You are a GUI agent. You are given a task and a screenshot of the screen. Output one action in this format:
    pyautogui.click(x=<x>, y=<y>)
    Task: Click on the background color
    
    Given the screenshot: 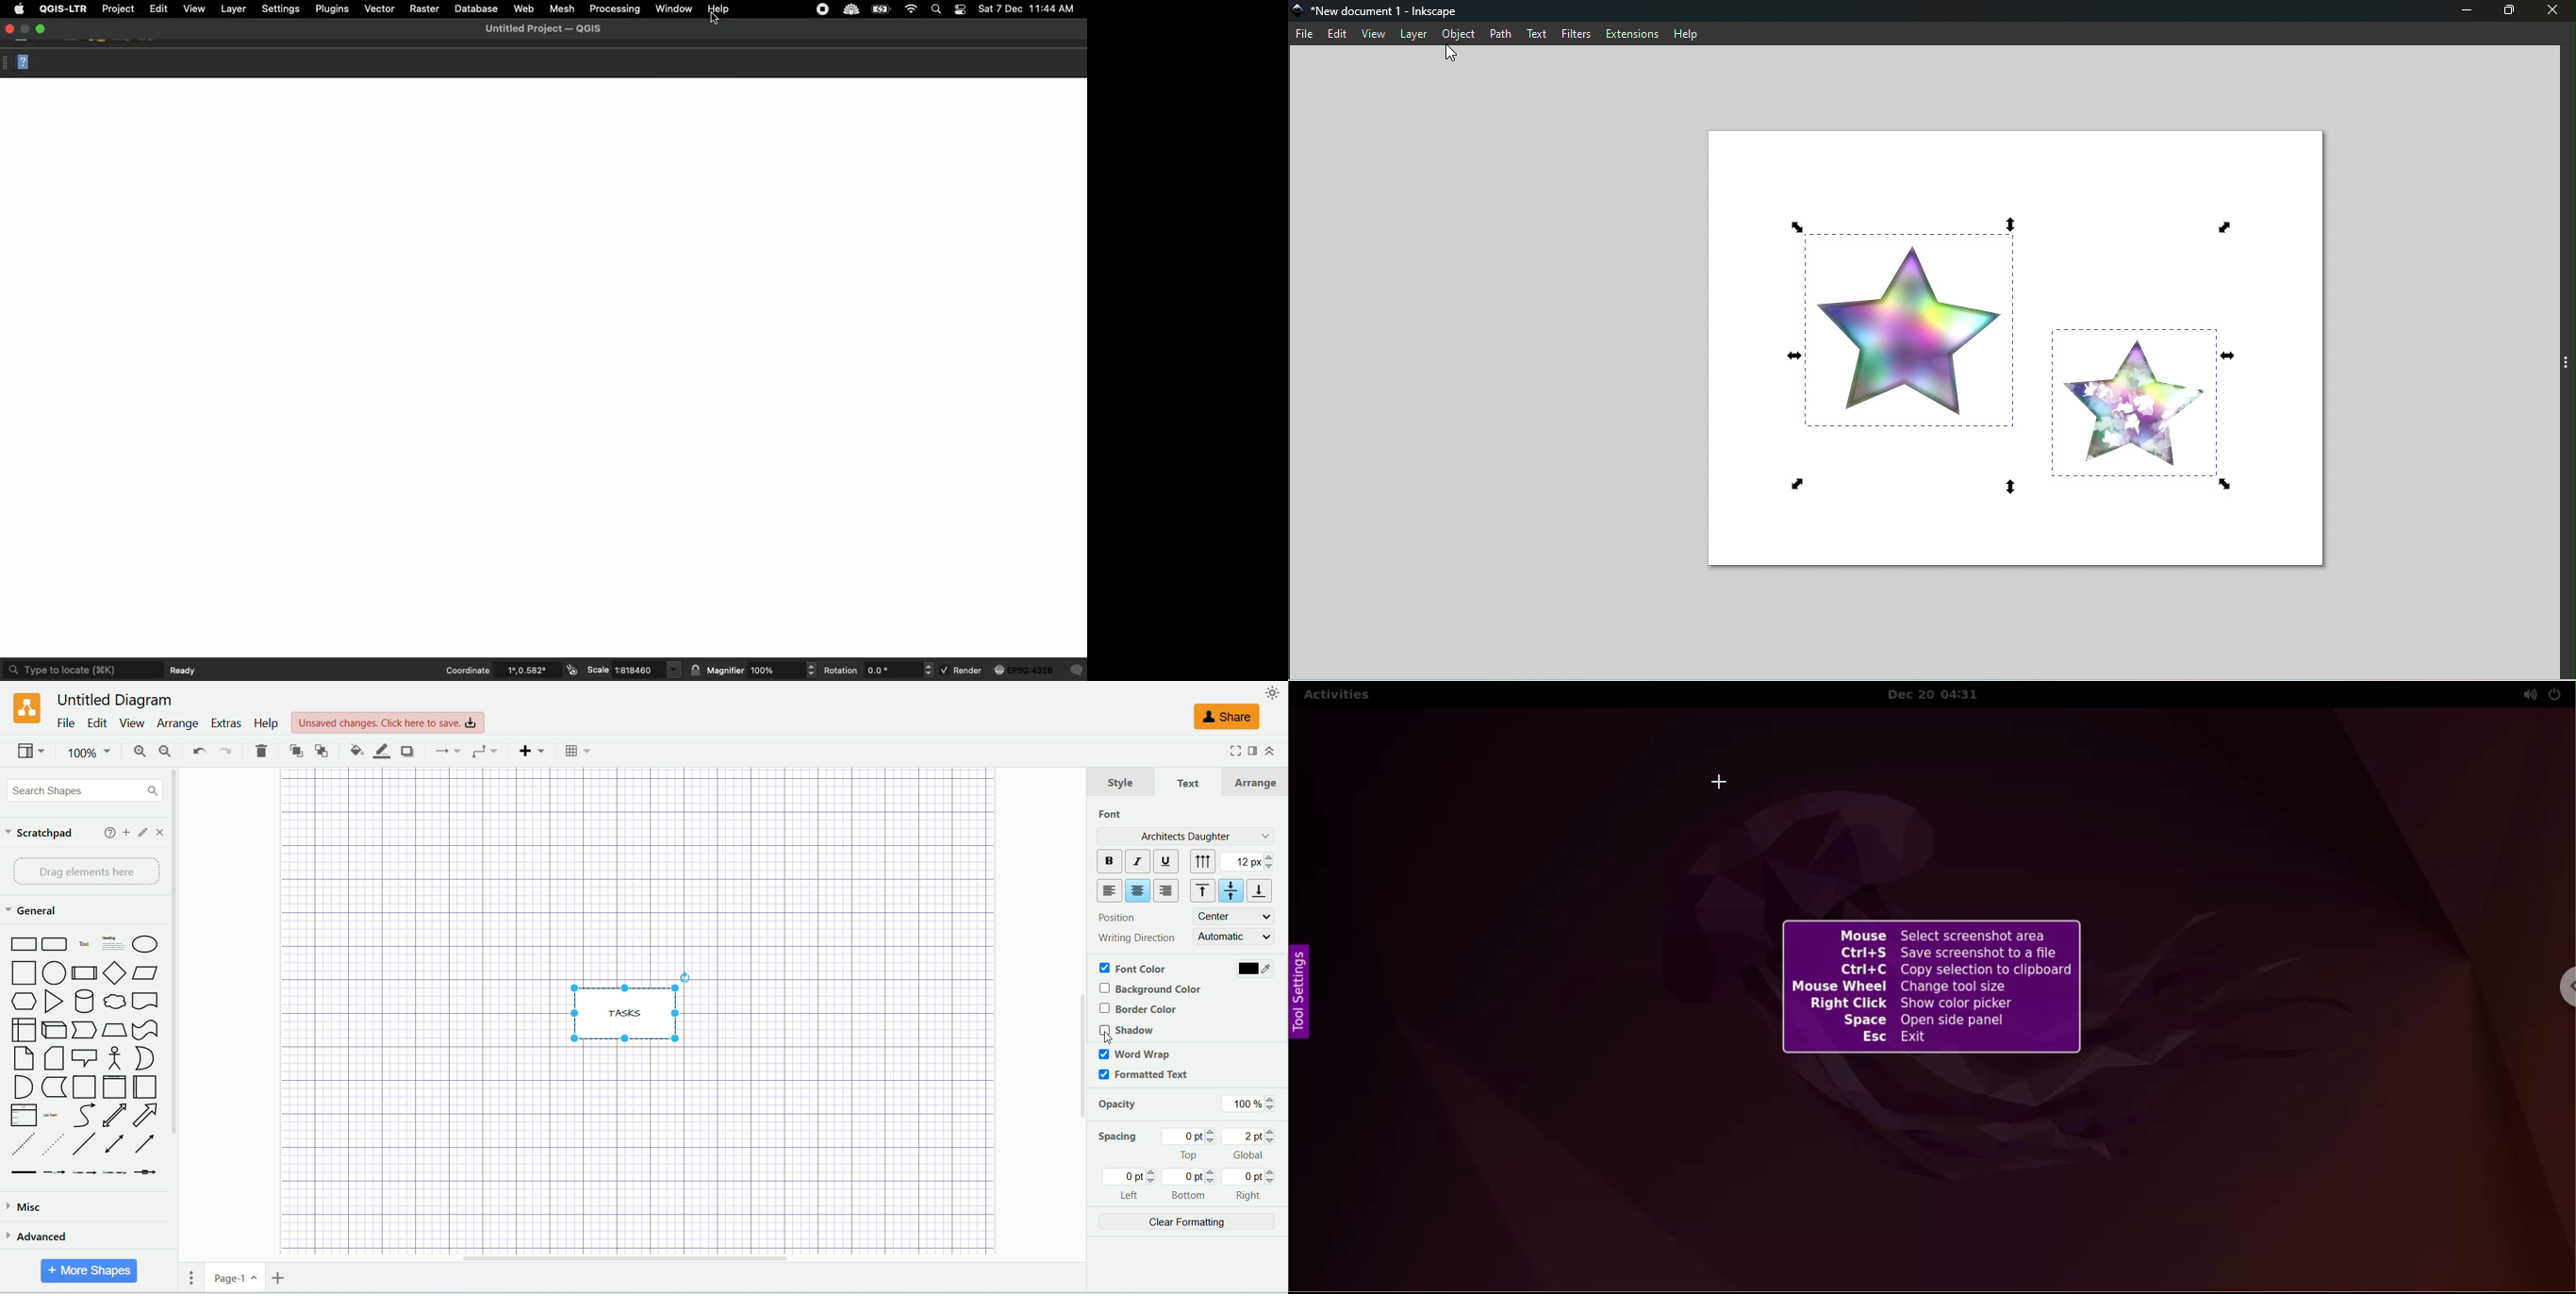 What is the action you would take?
    pyautogui.click(x=1155, y=988)
    